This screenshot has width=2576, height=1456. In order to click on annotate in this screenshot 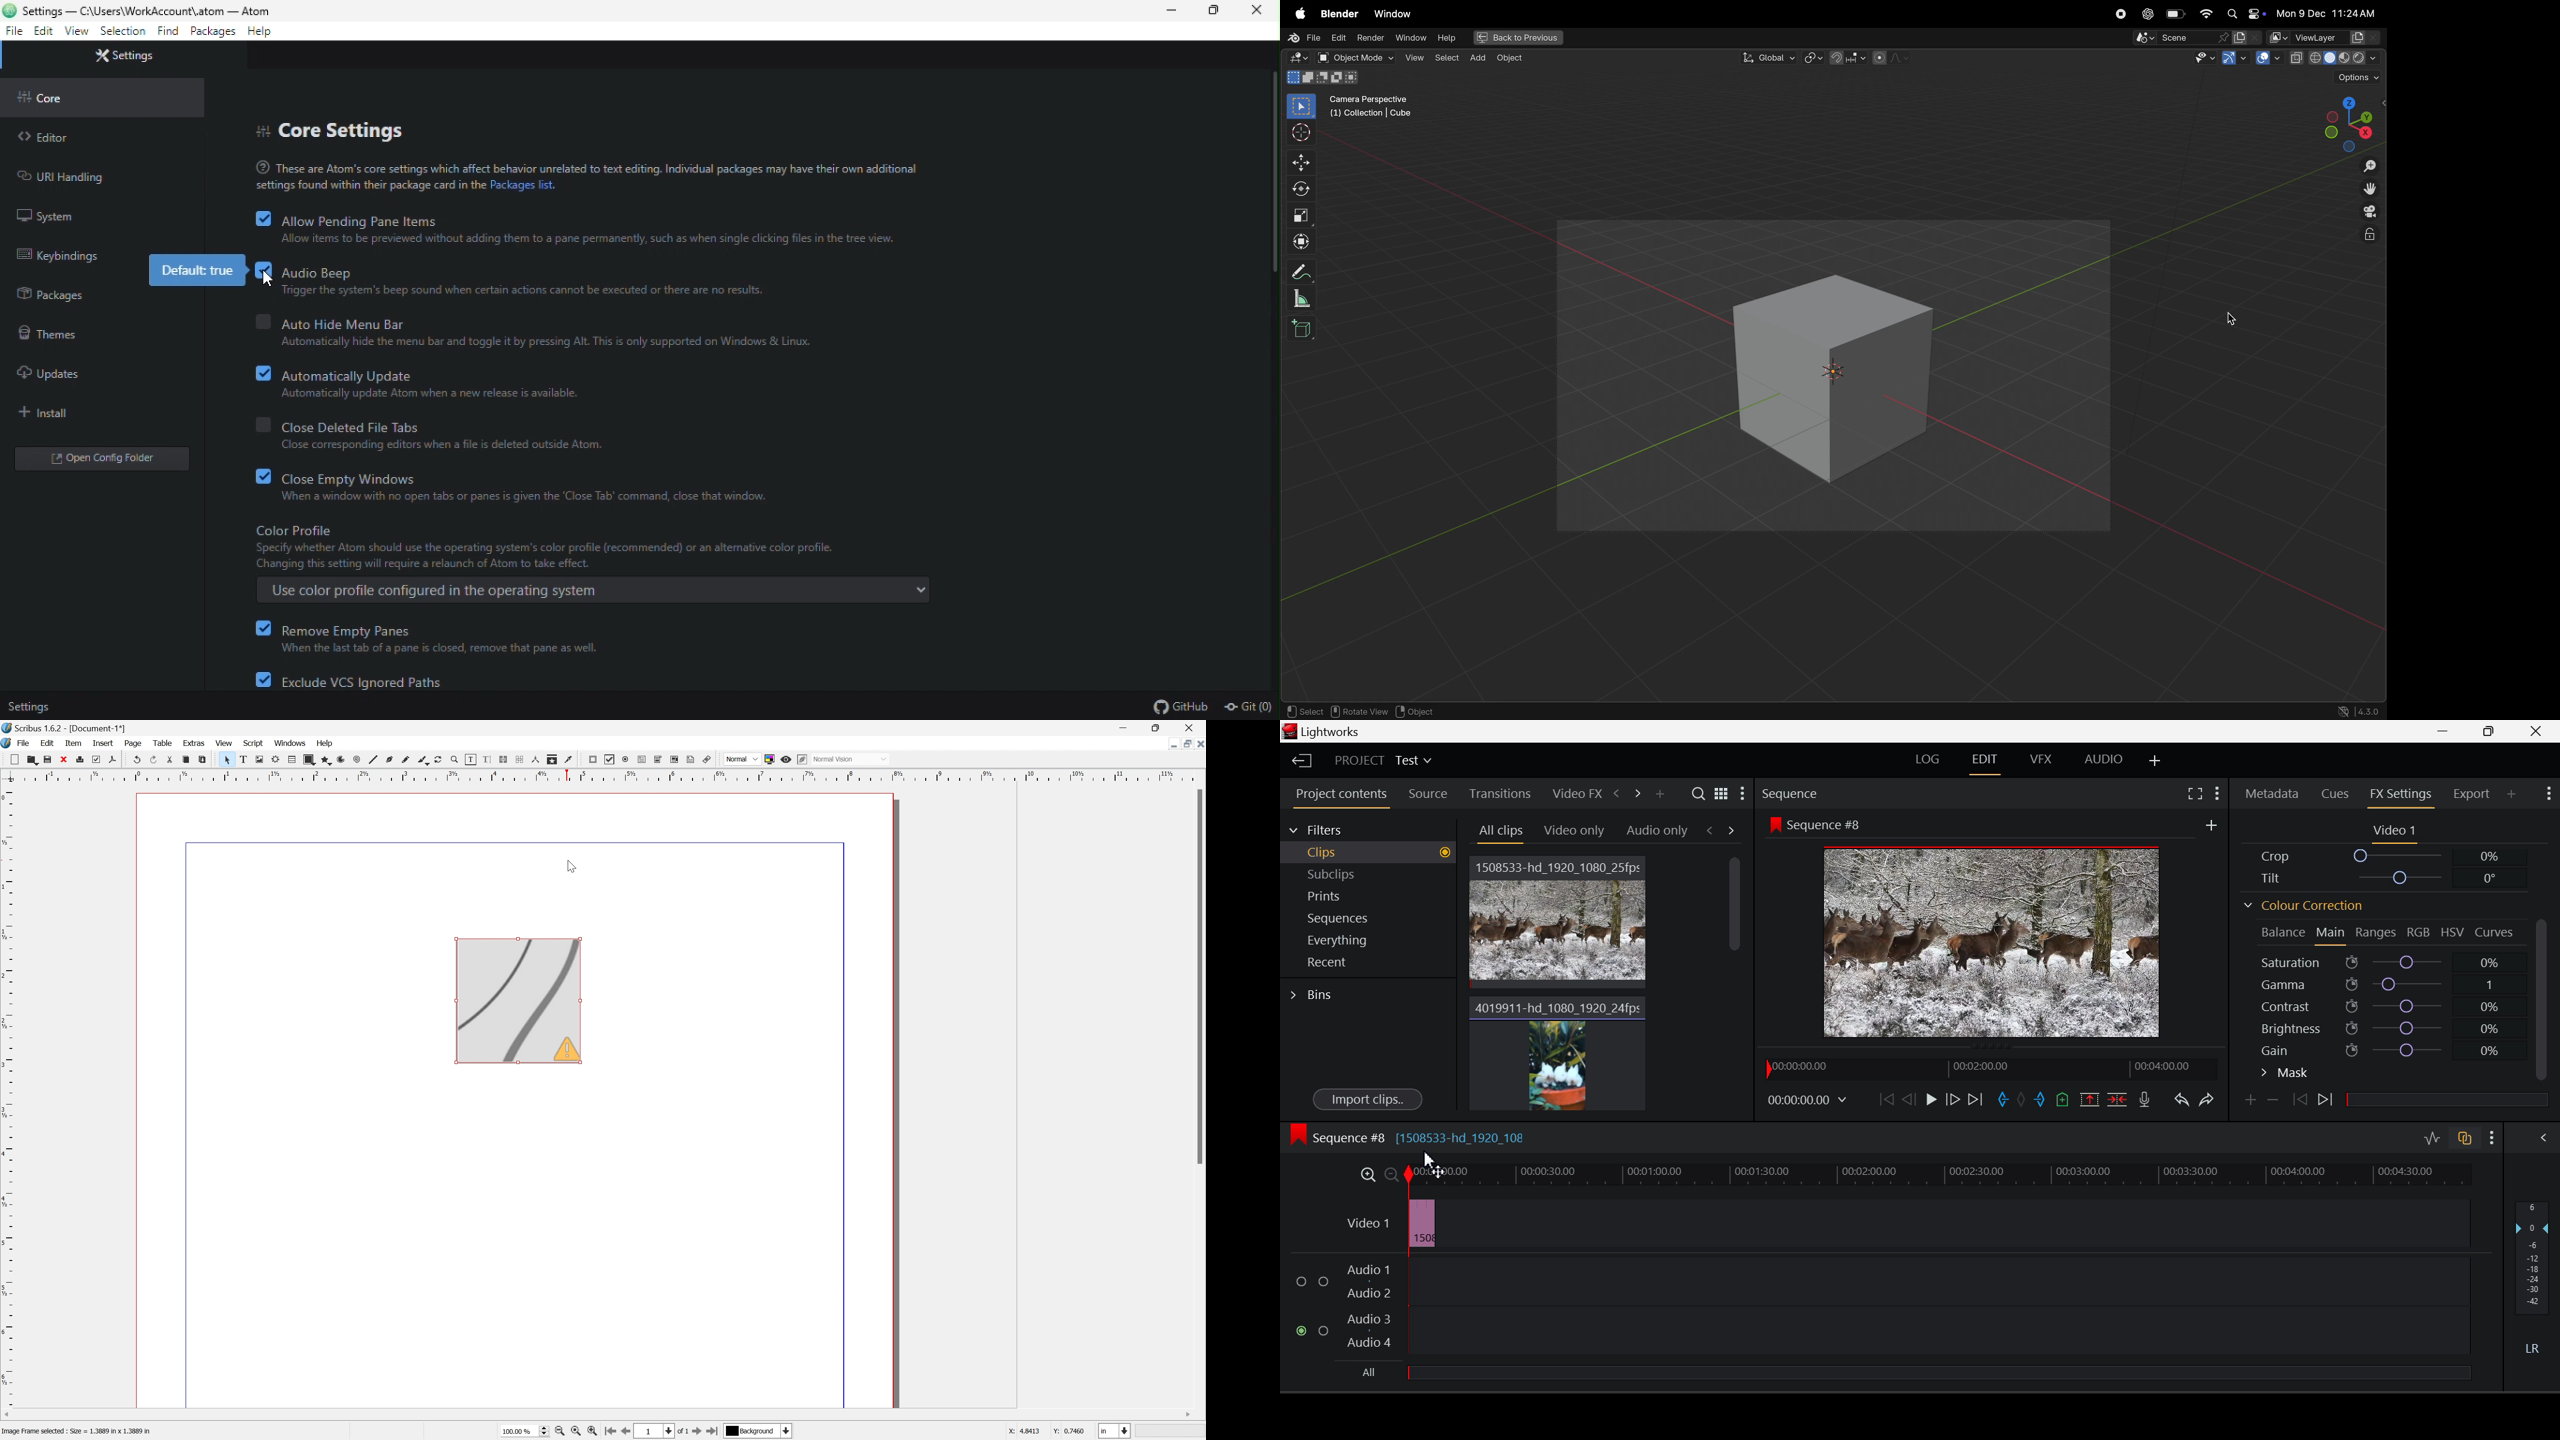, I will do `click(1302, 273)`.